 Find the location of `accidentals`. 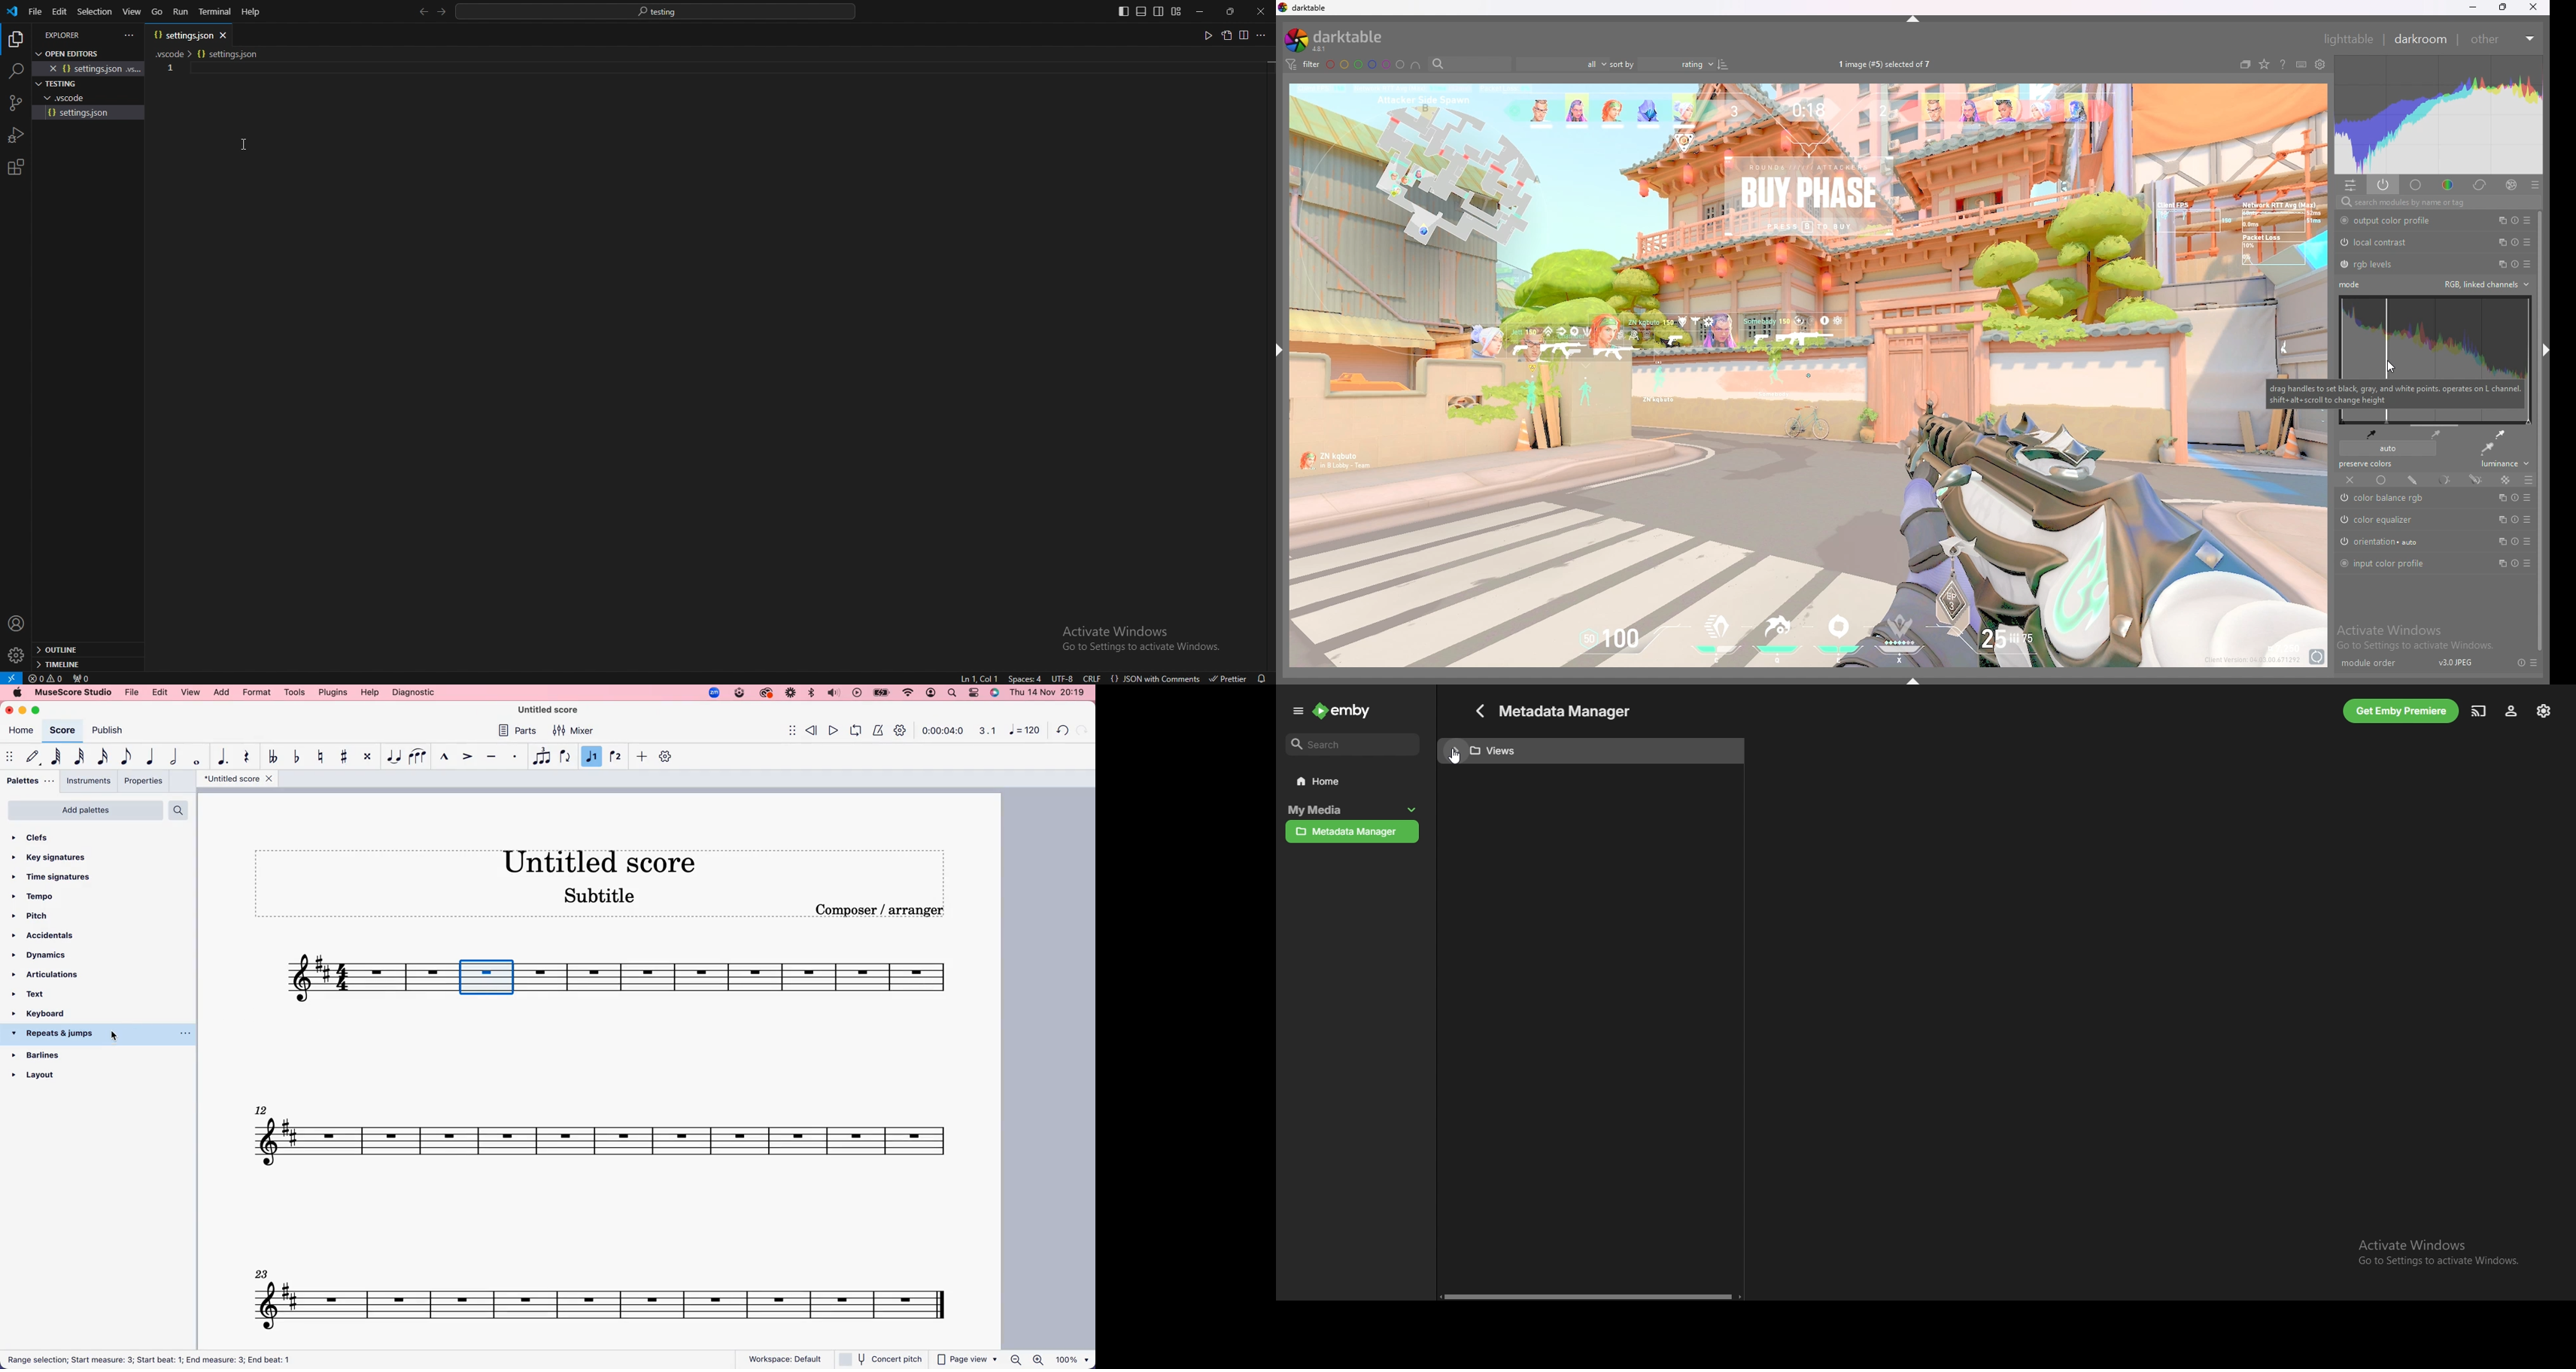

accidentals is located at coordinates (47, 935).